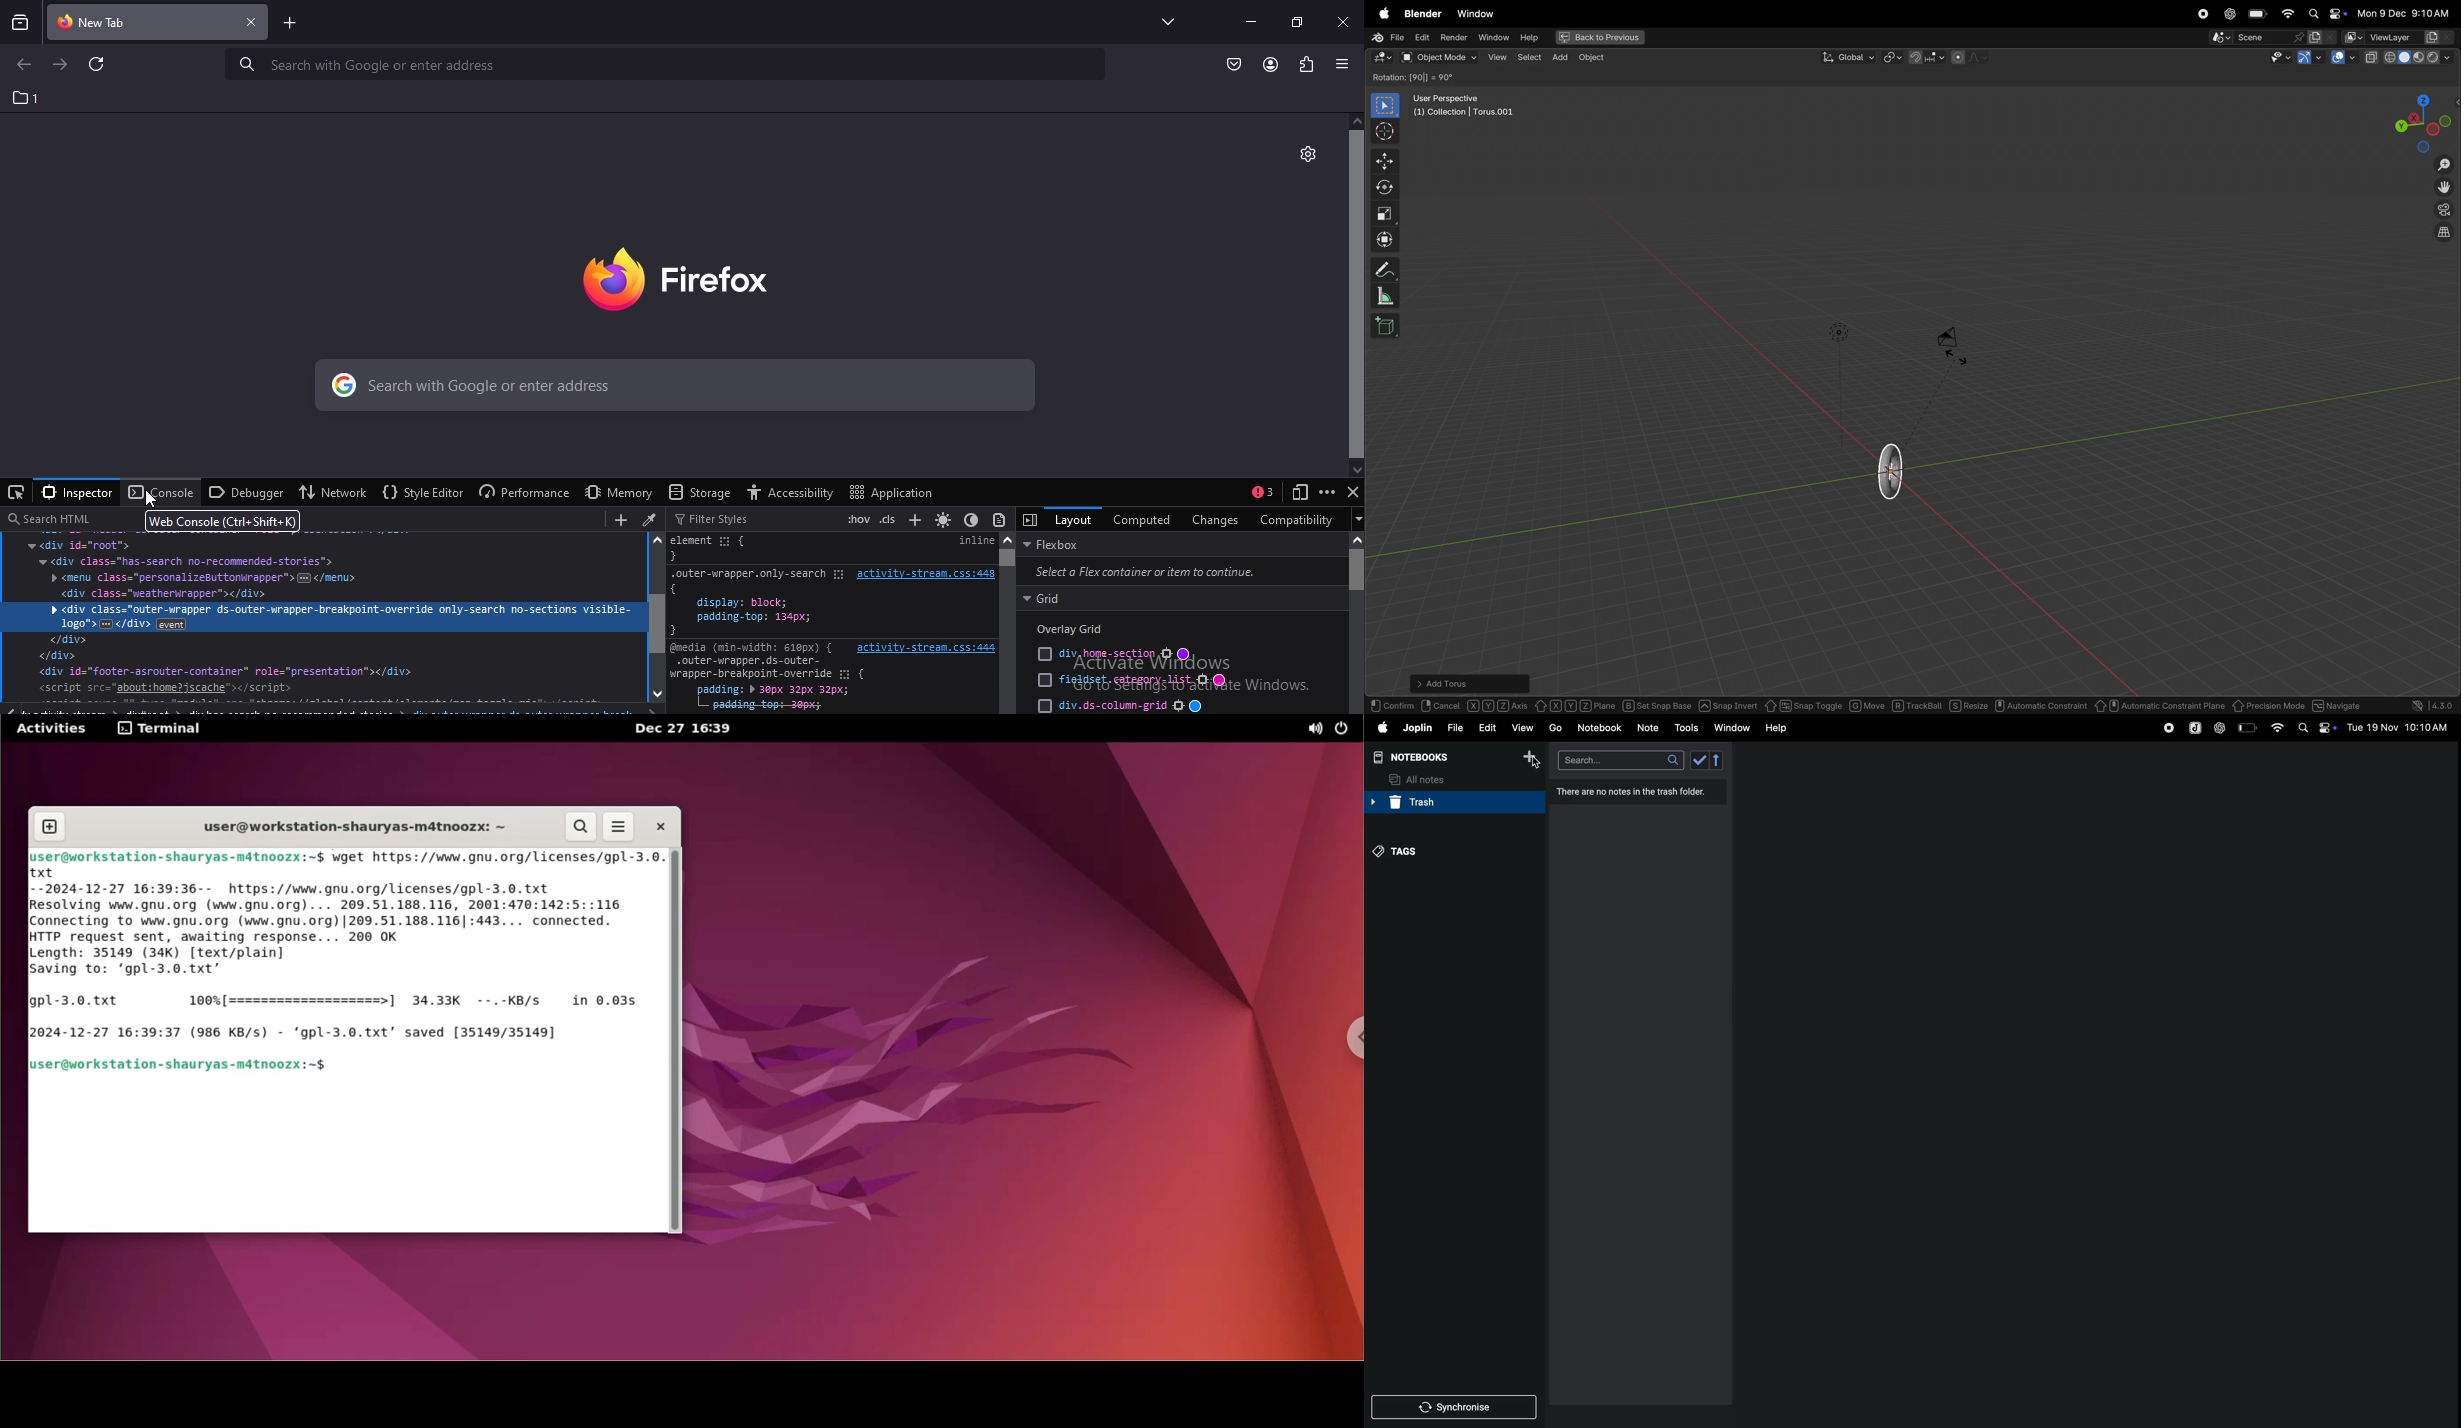 The width and height of the screenshot is (2464, 1428). I want to click on Gimzos, so click(2310, 58).